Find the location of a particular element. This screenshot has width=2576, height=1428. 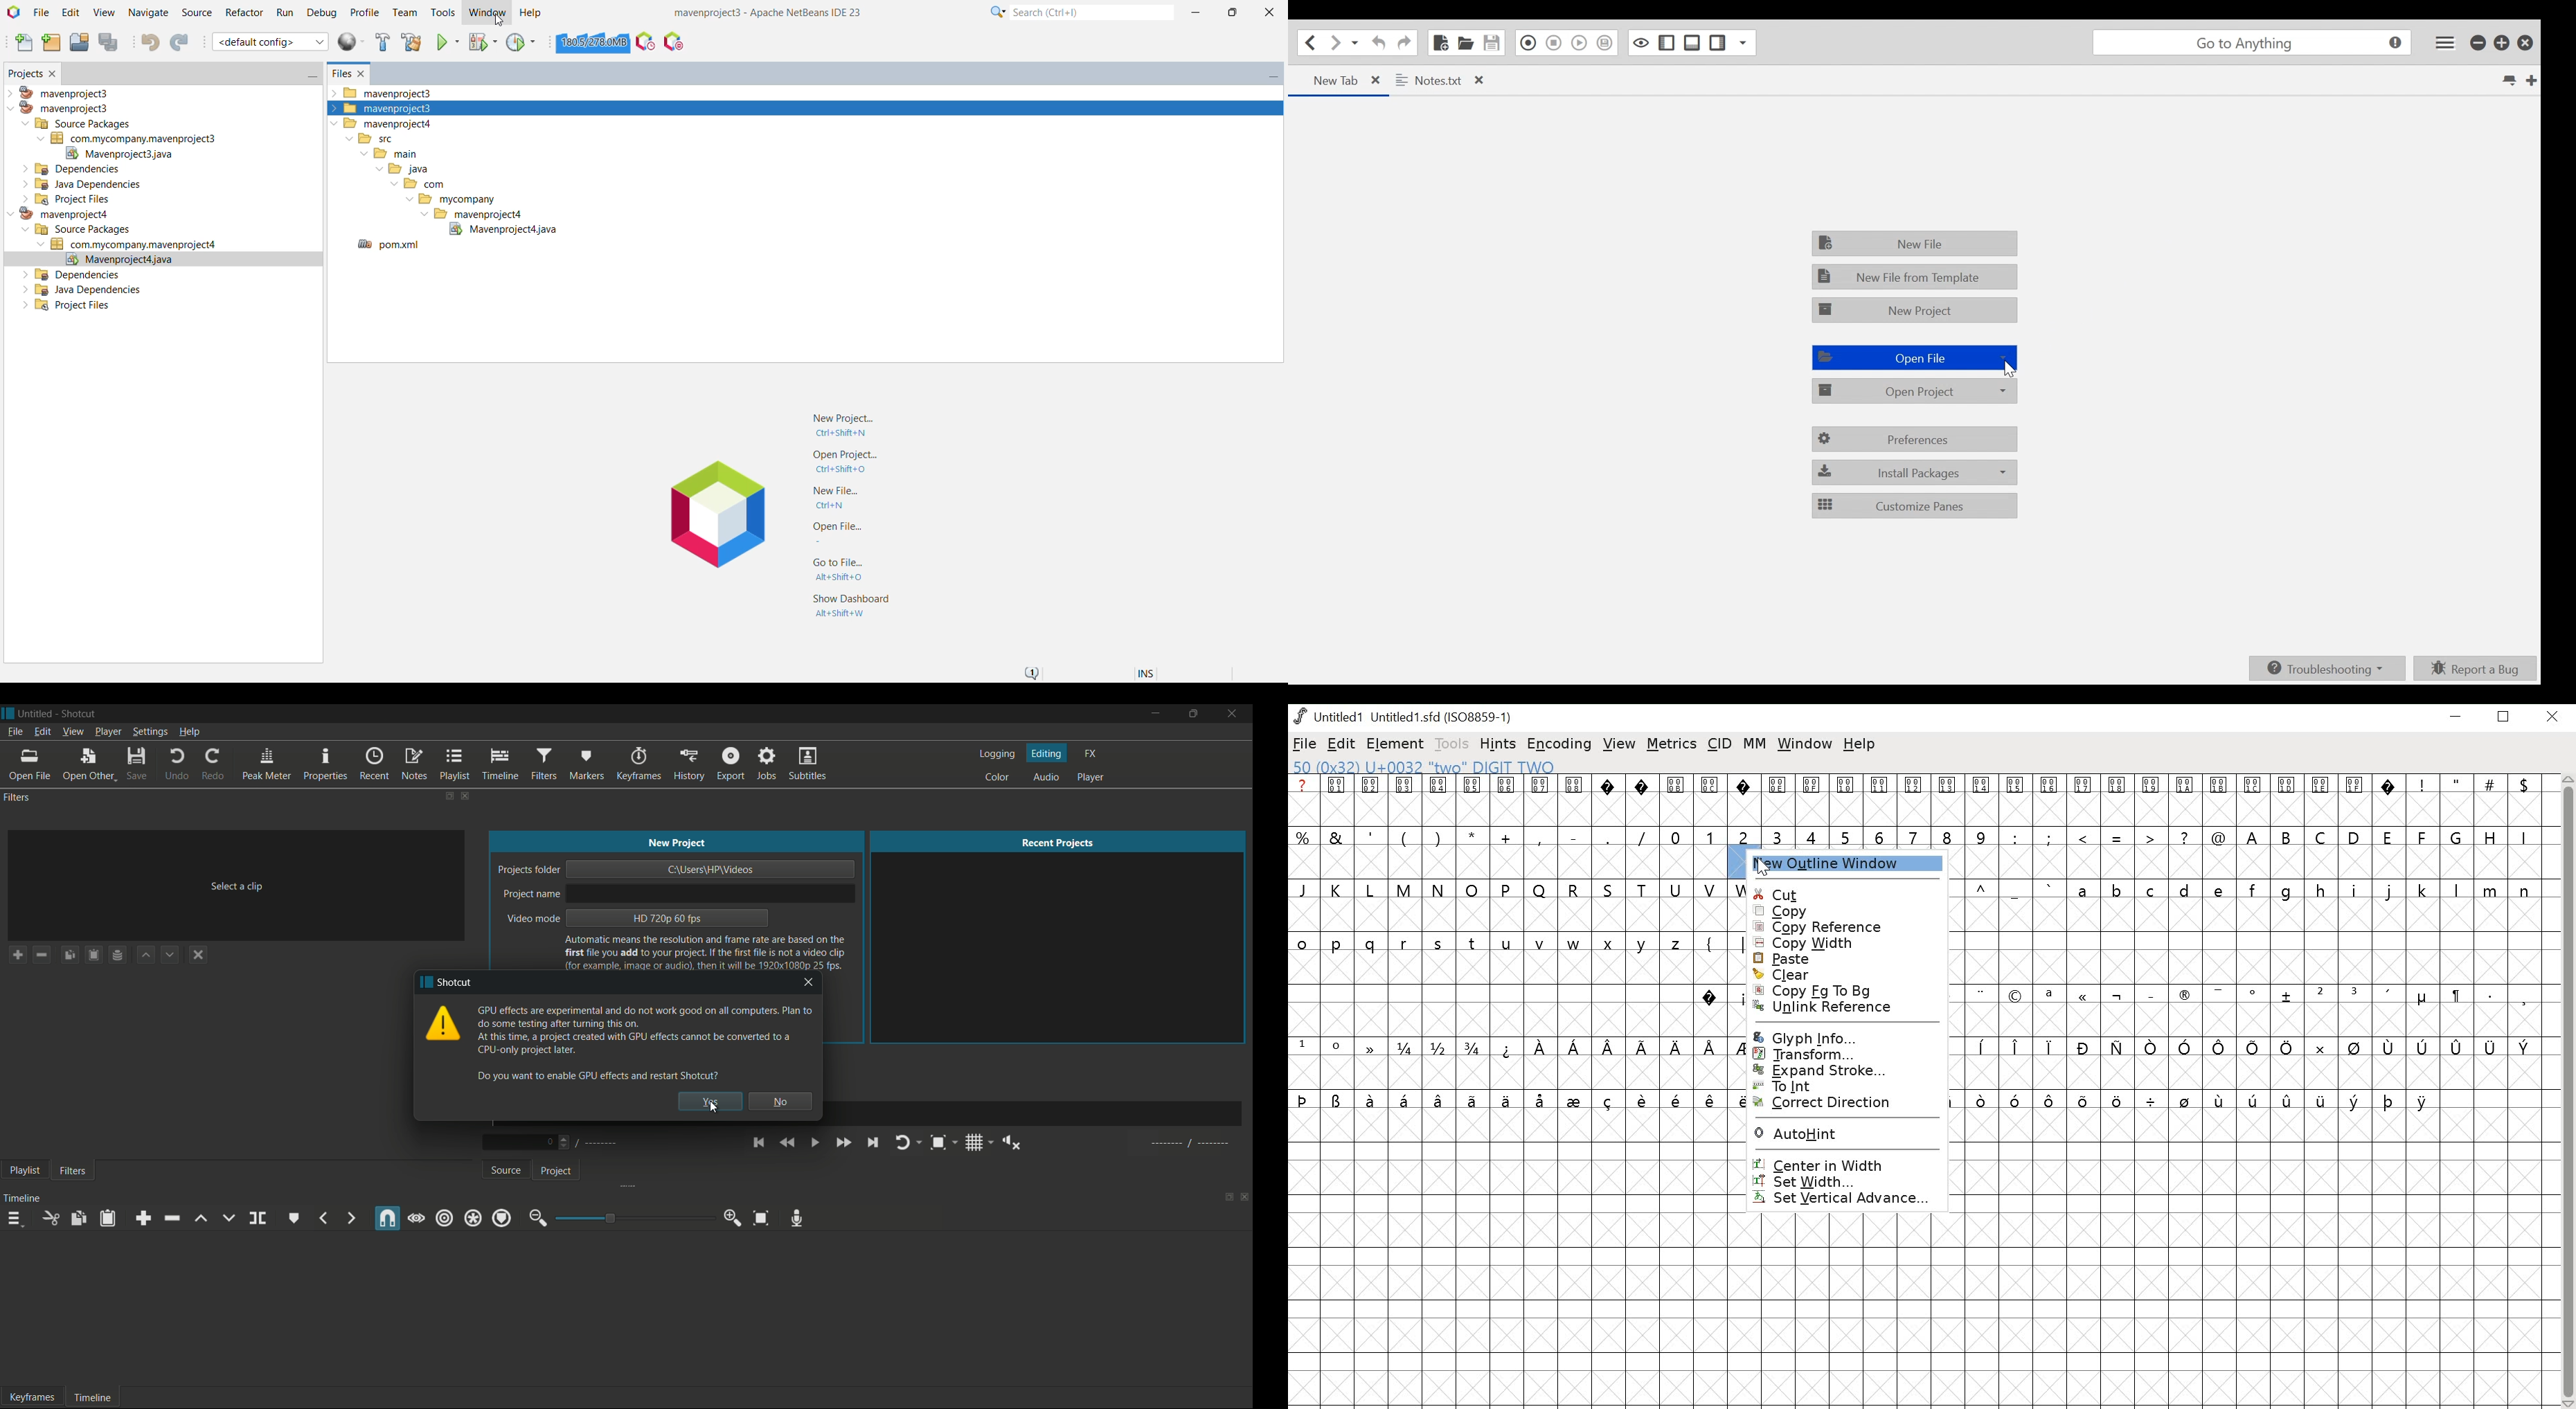

encoding is located at coordinates (1560, 744).